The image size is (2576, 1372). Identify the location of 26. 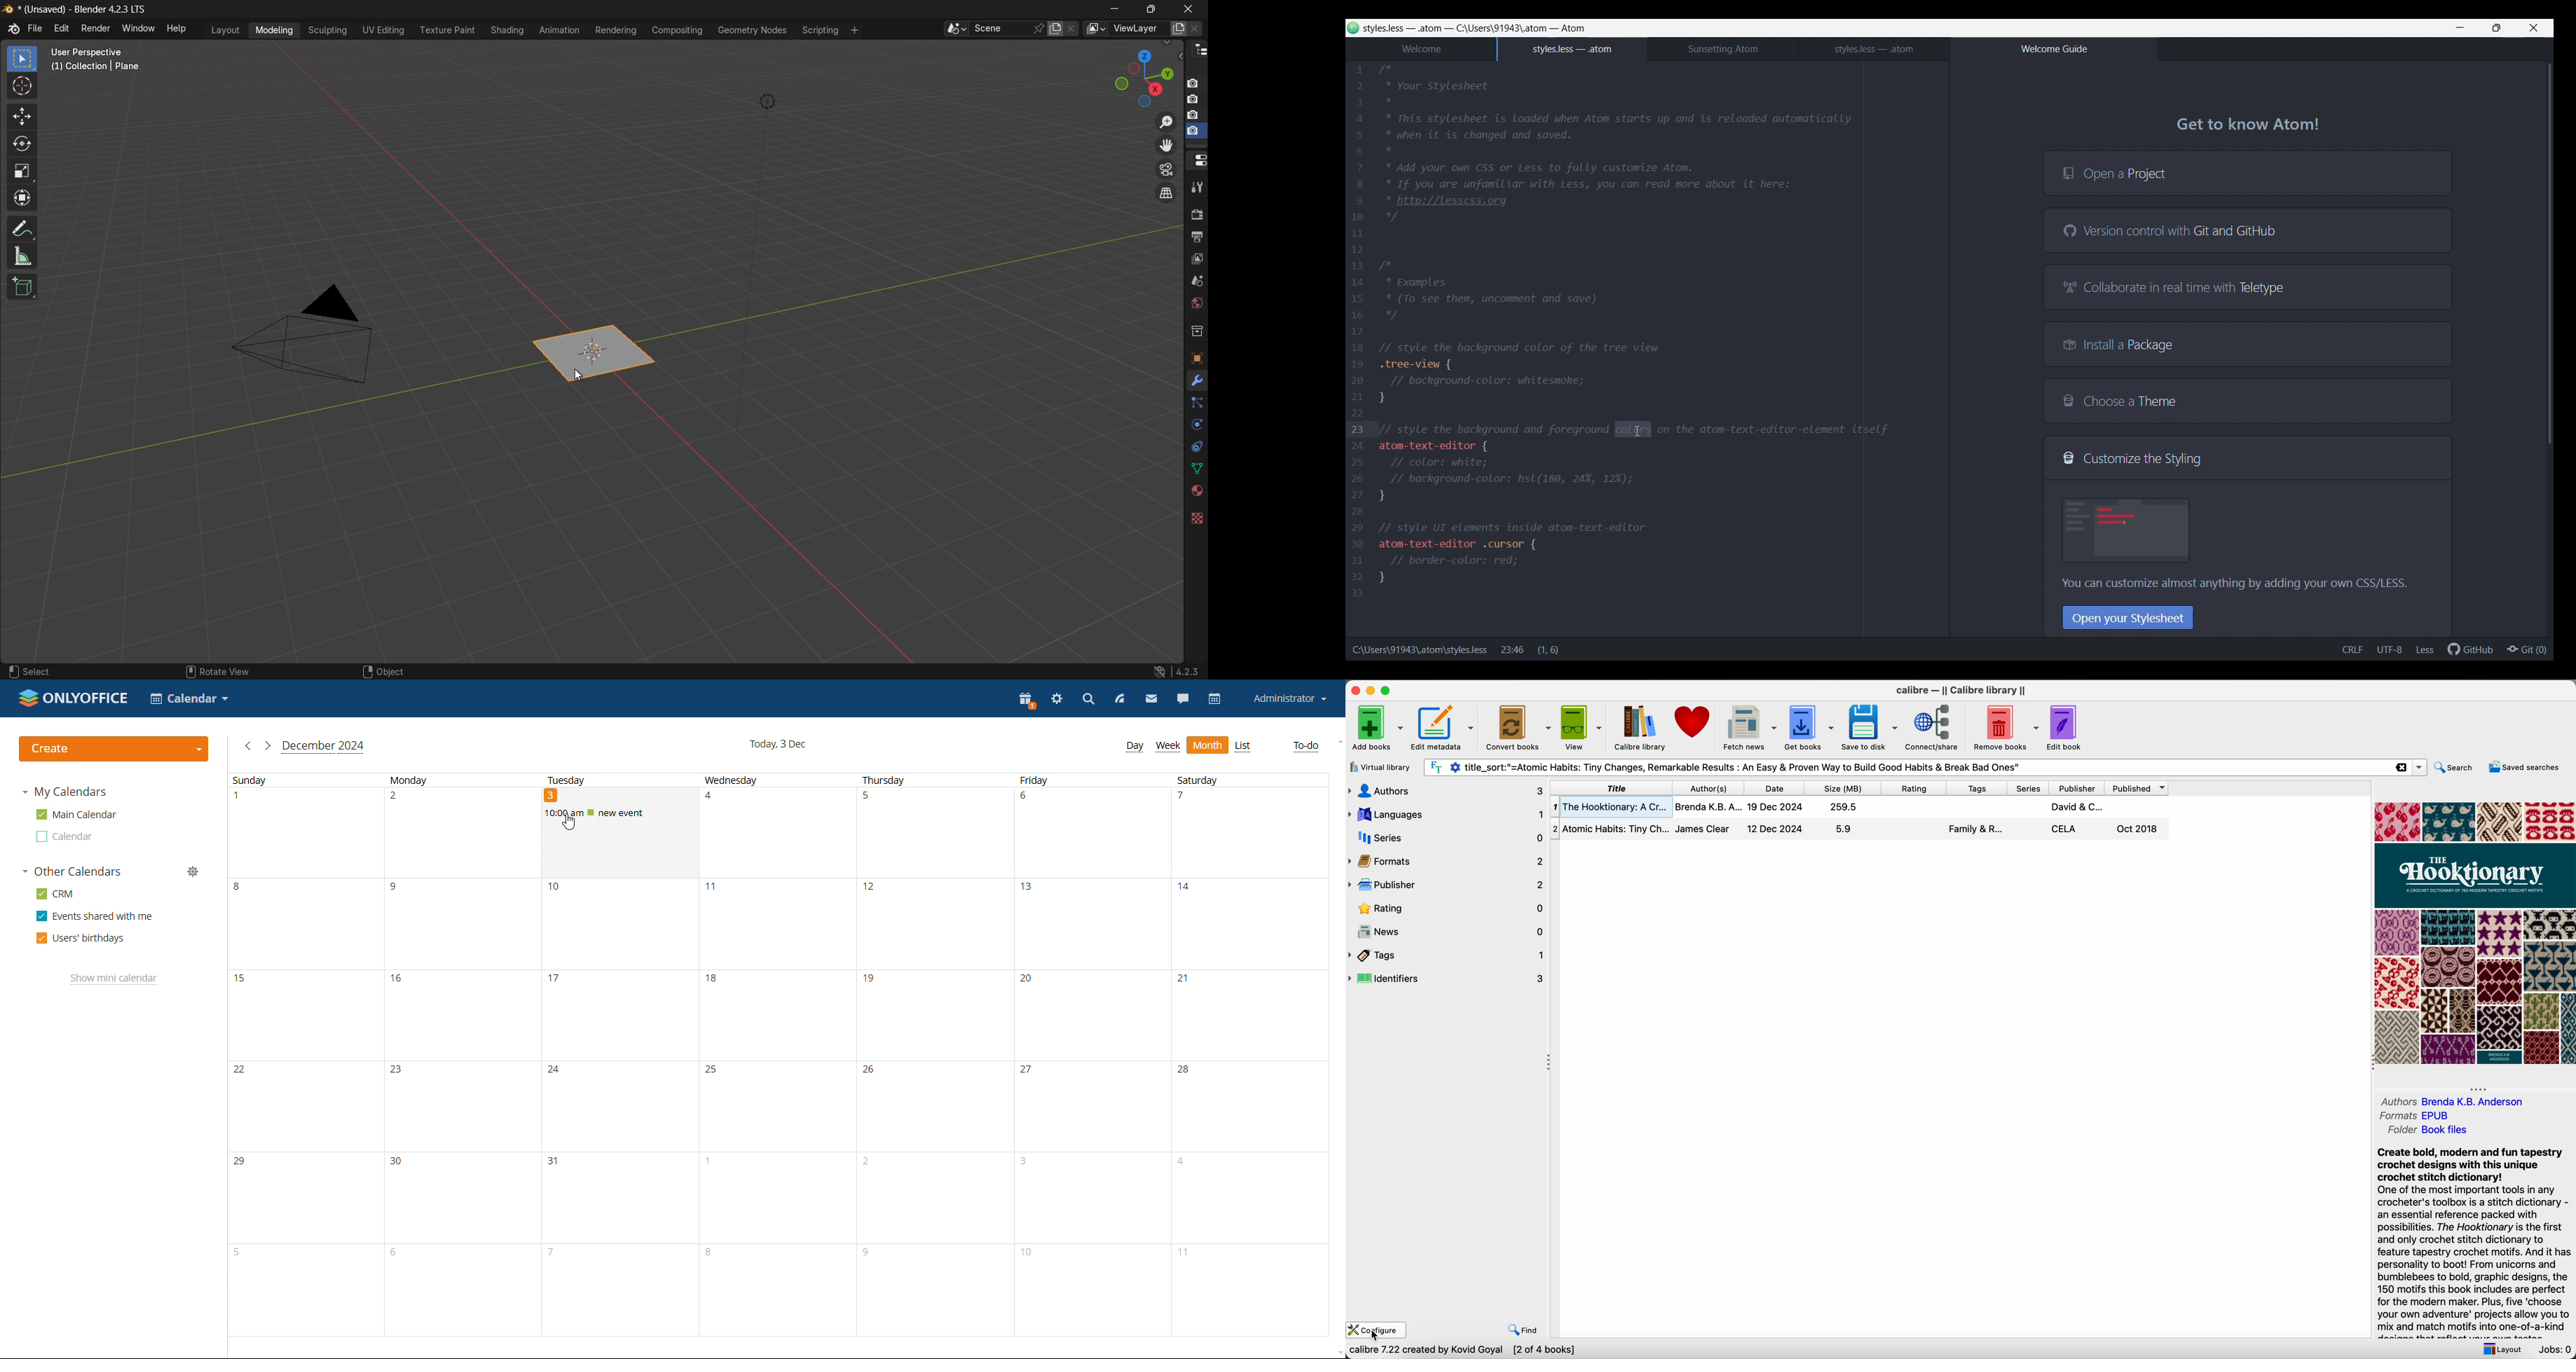
(935, 1107).